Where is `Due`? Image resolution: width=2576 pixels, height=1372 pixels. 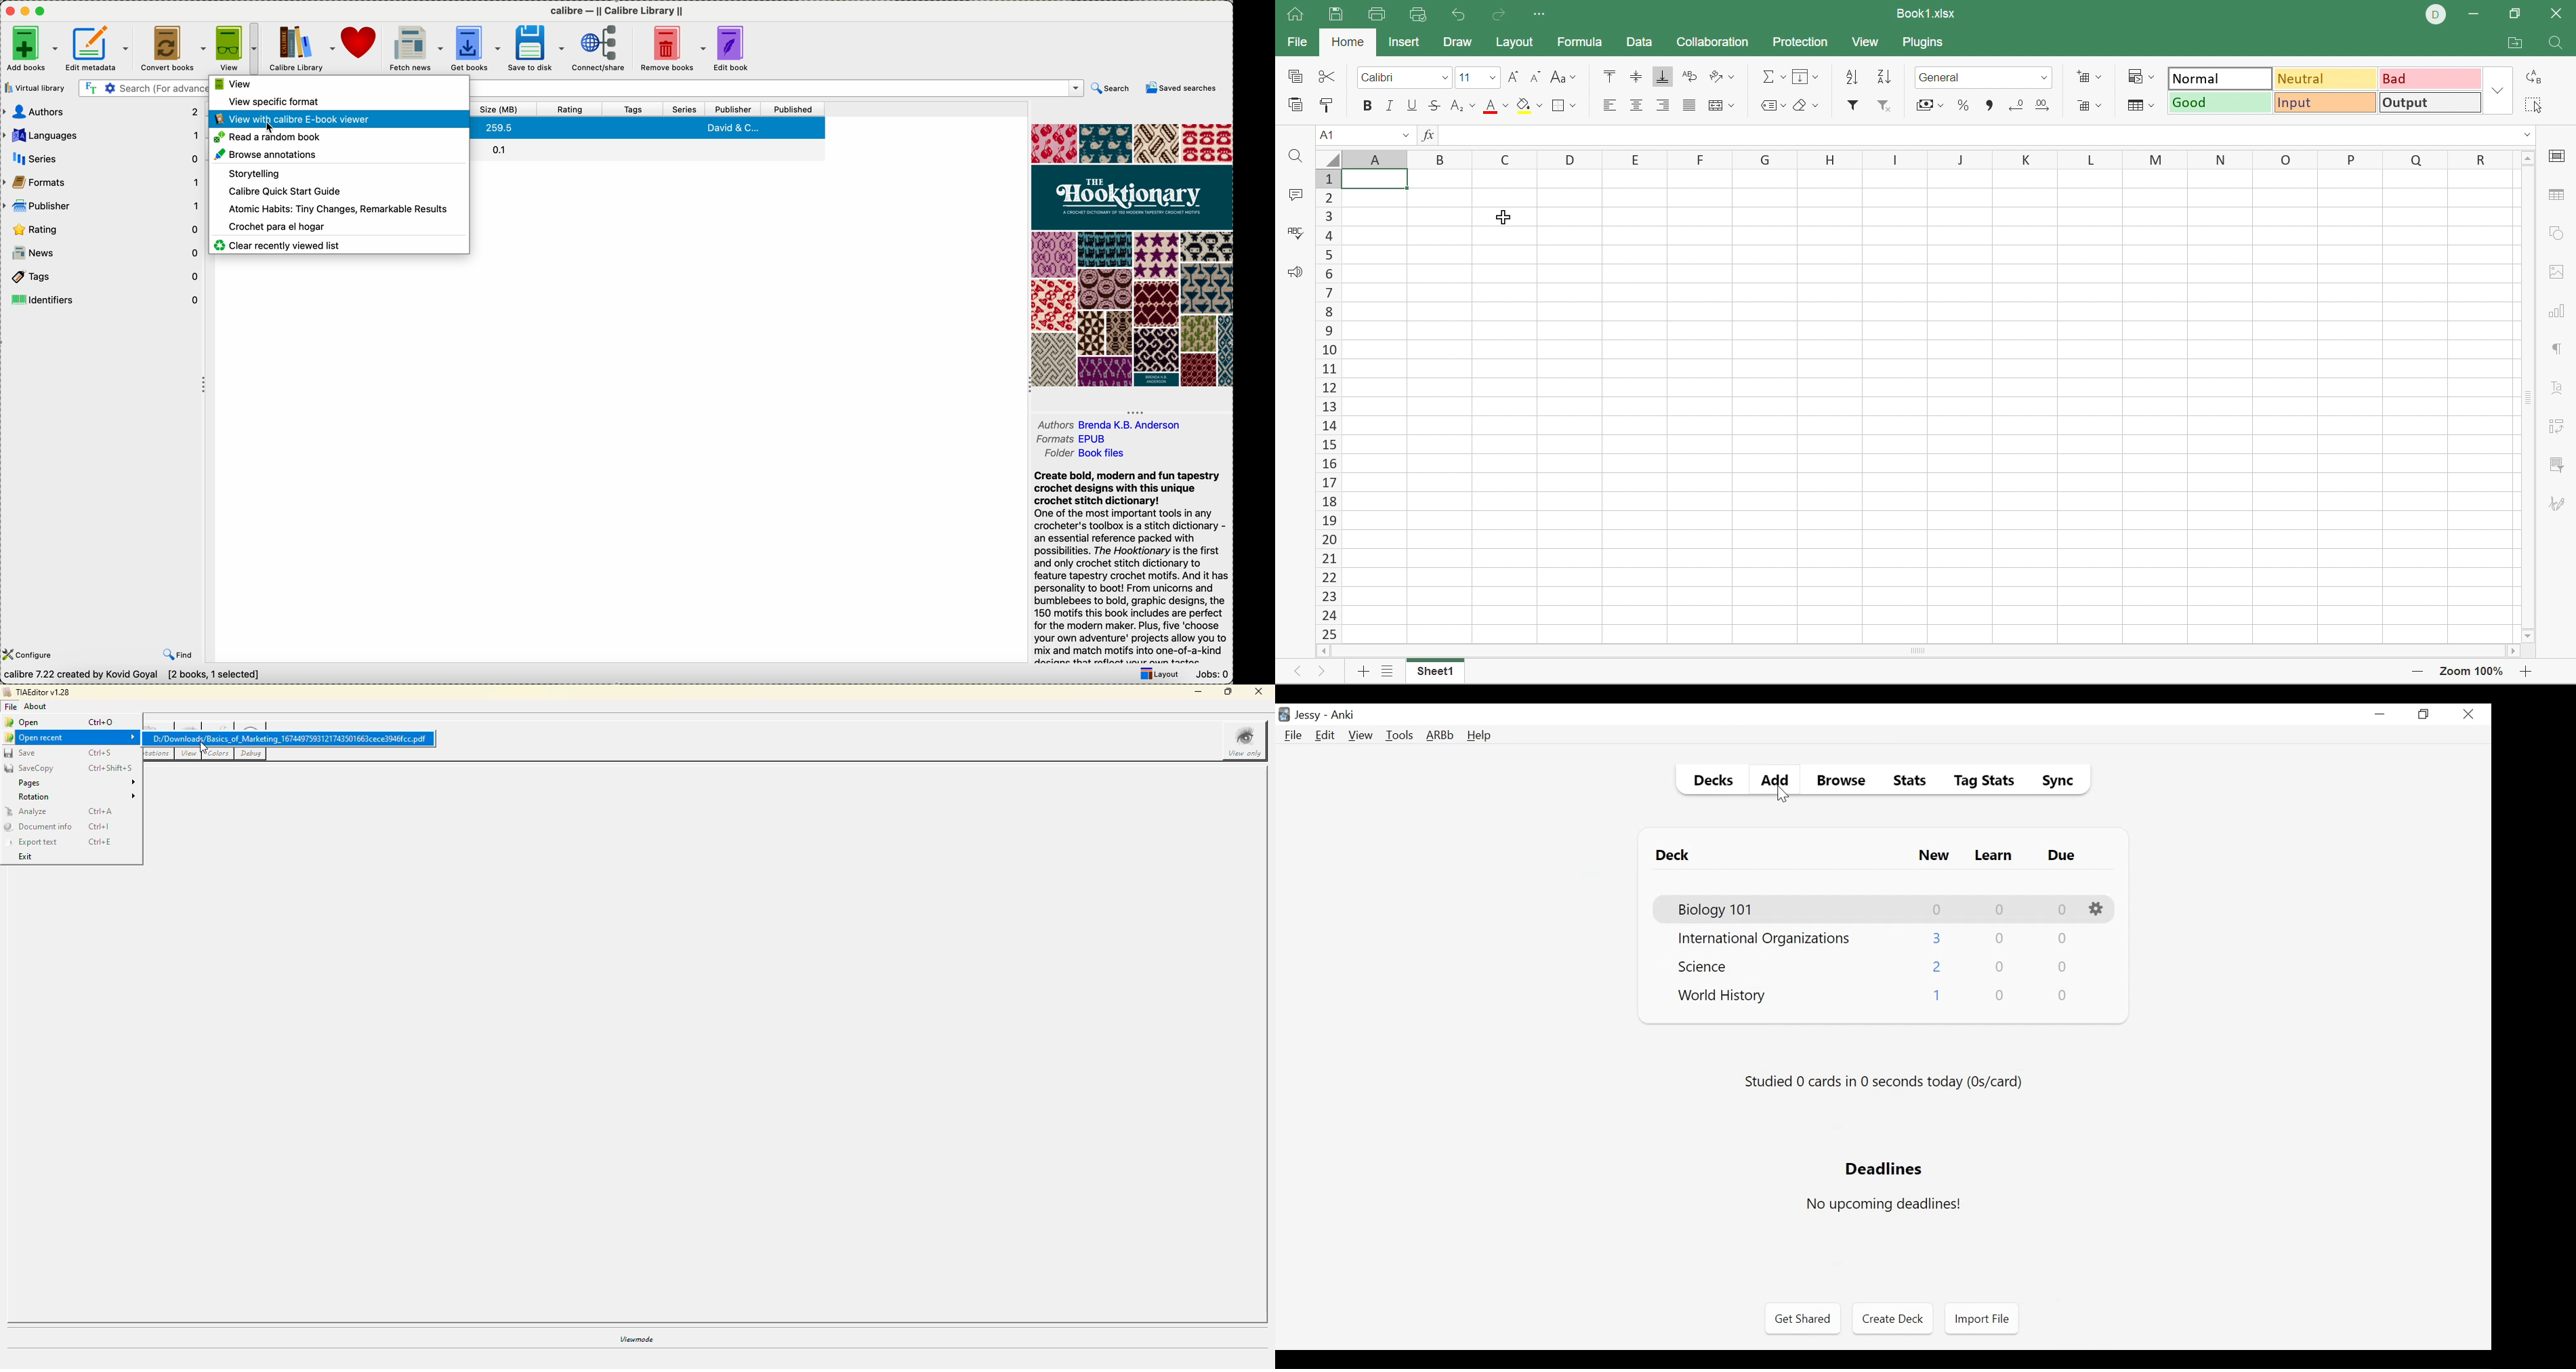 Due is located at coordinates (2063, 856).